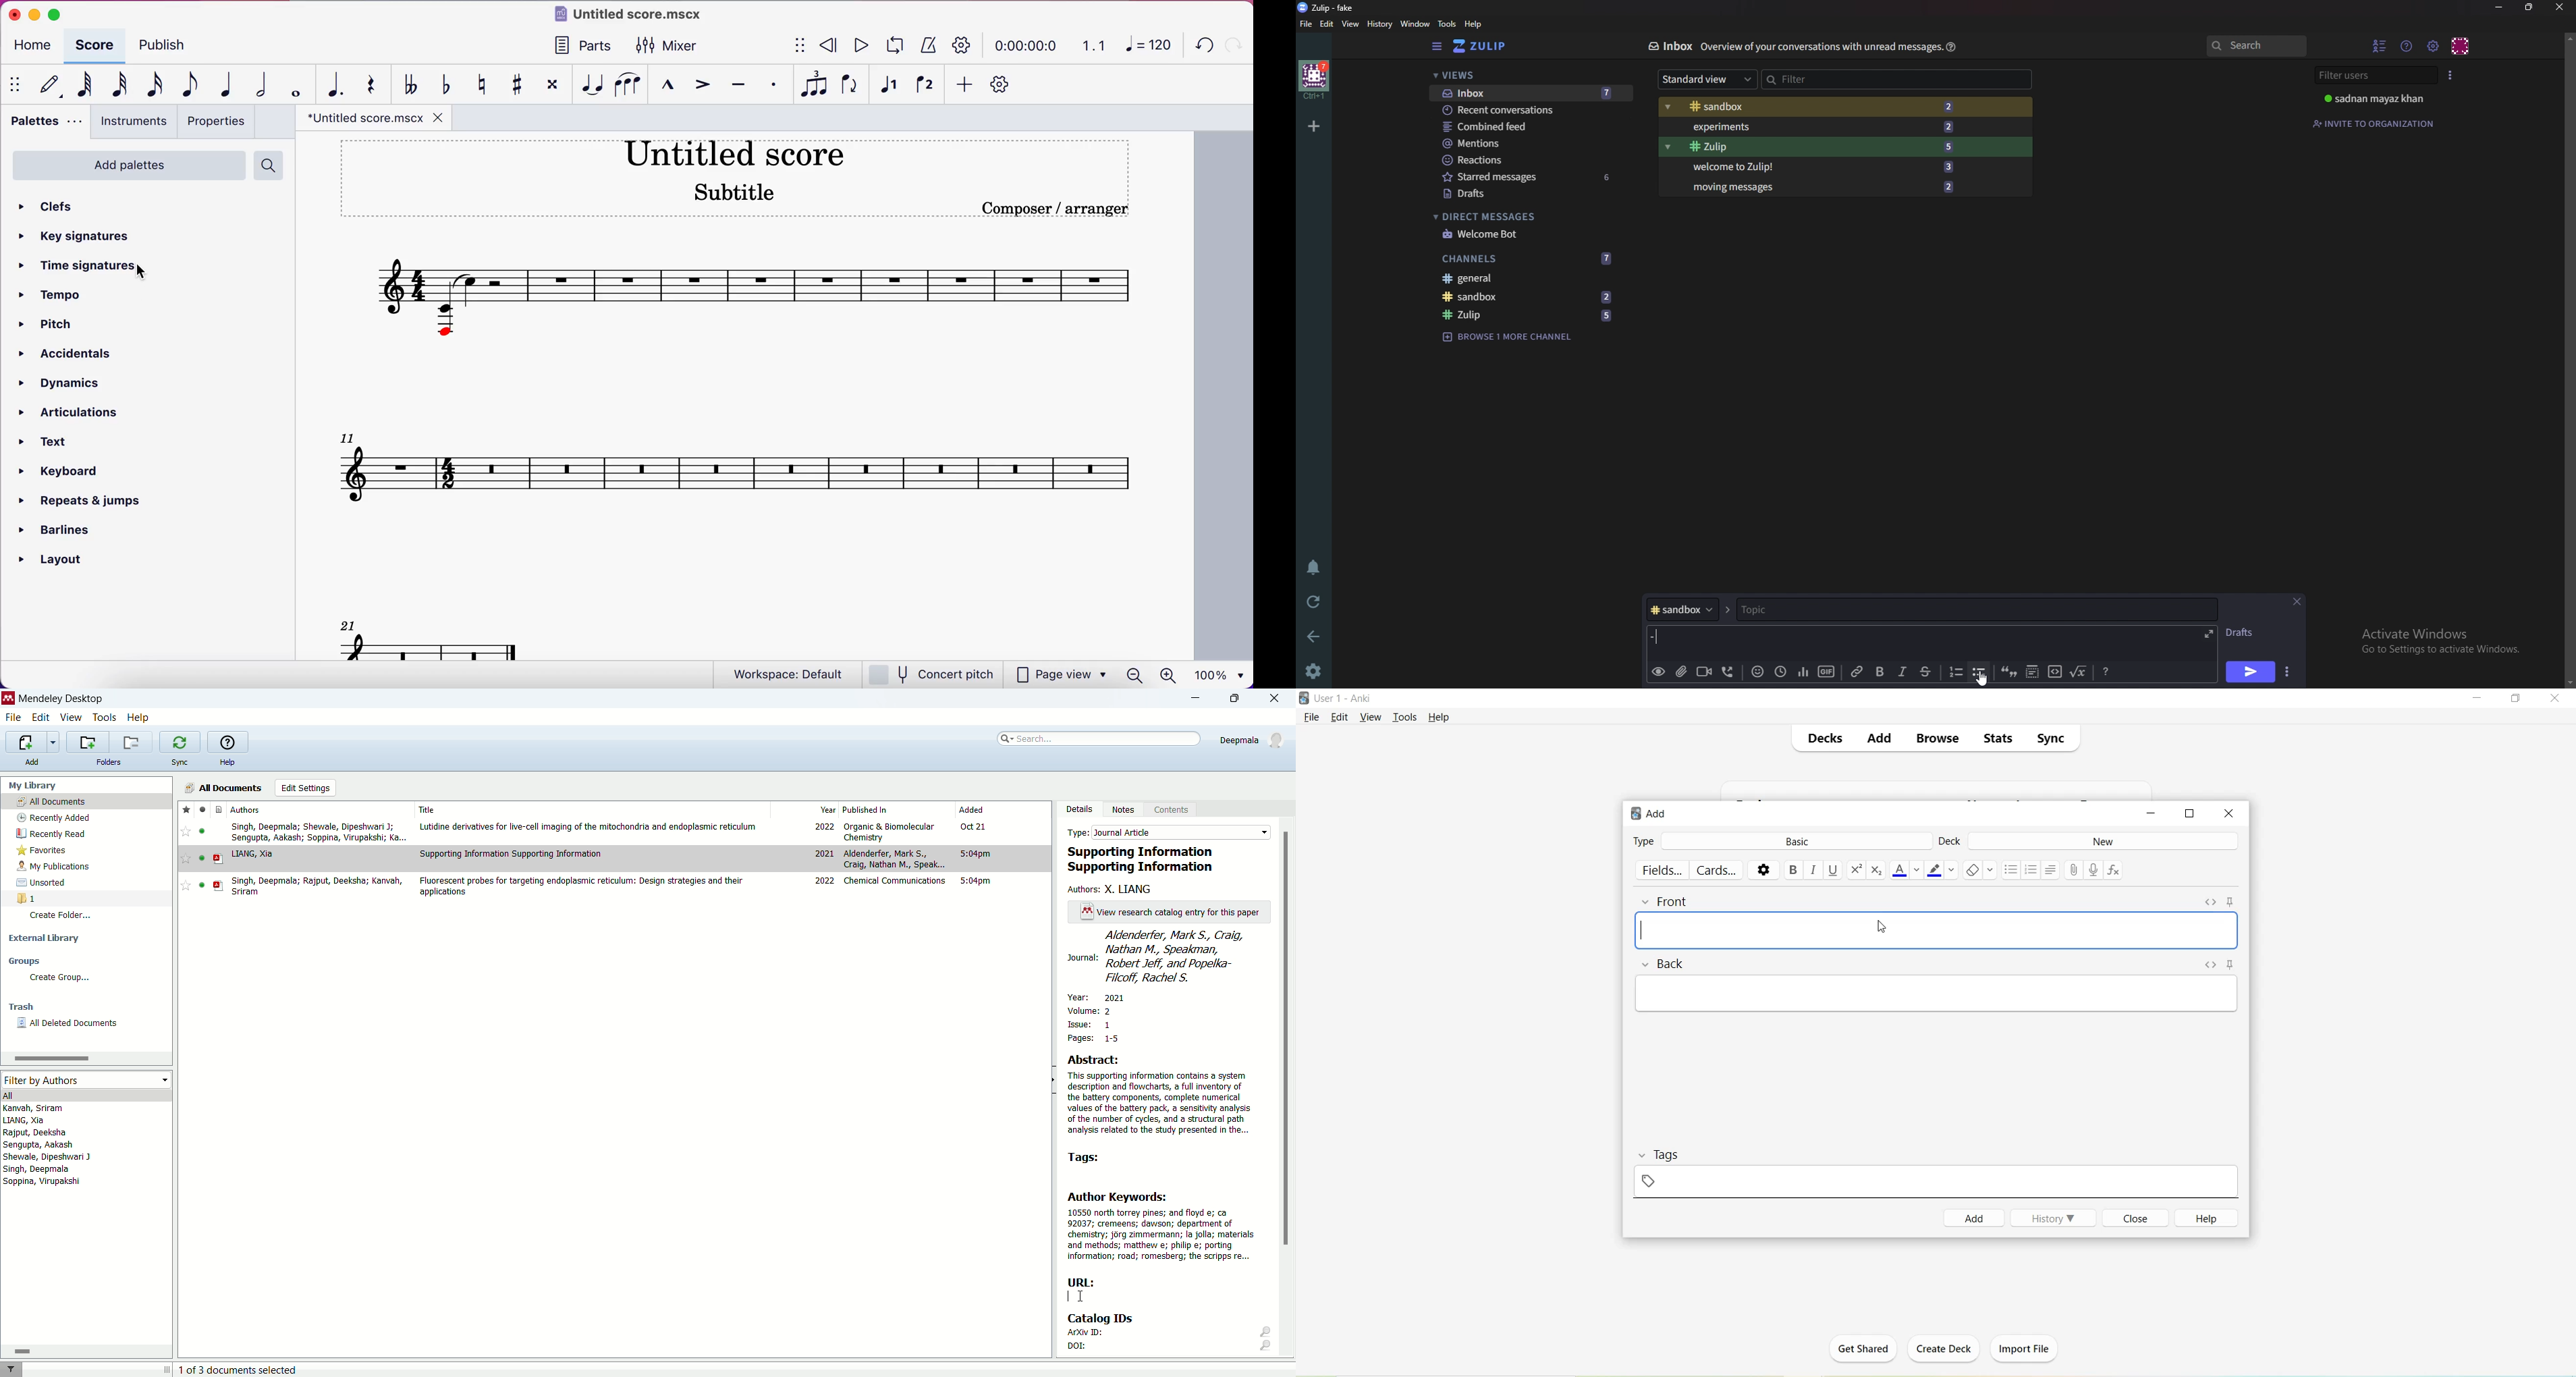 This screenshot has height=1400, width=2576. I want to click on Options, so click(1763, 870).